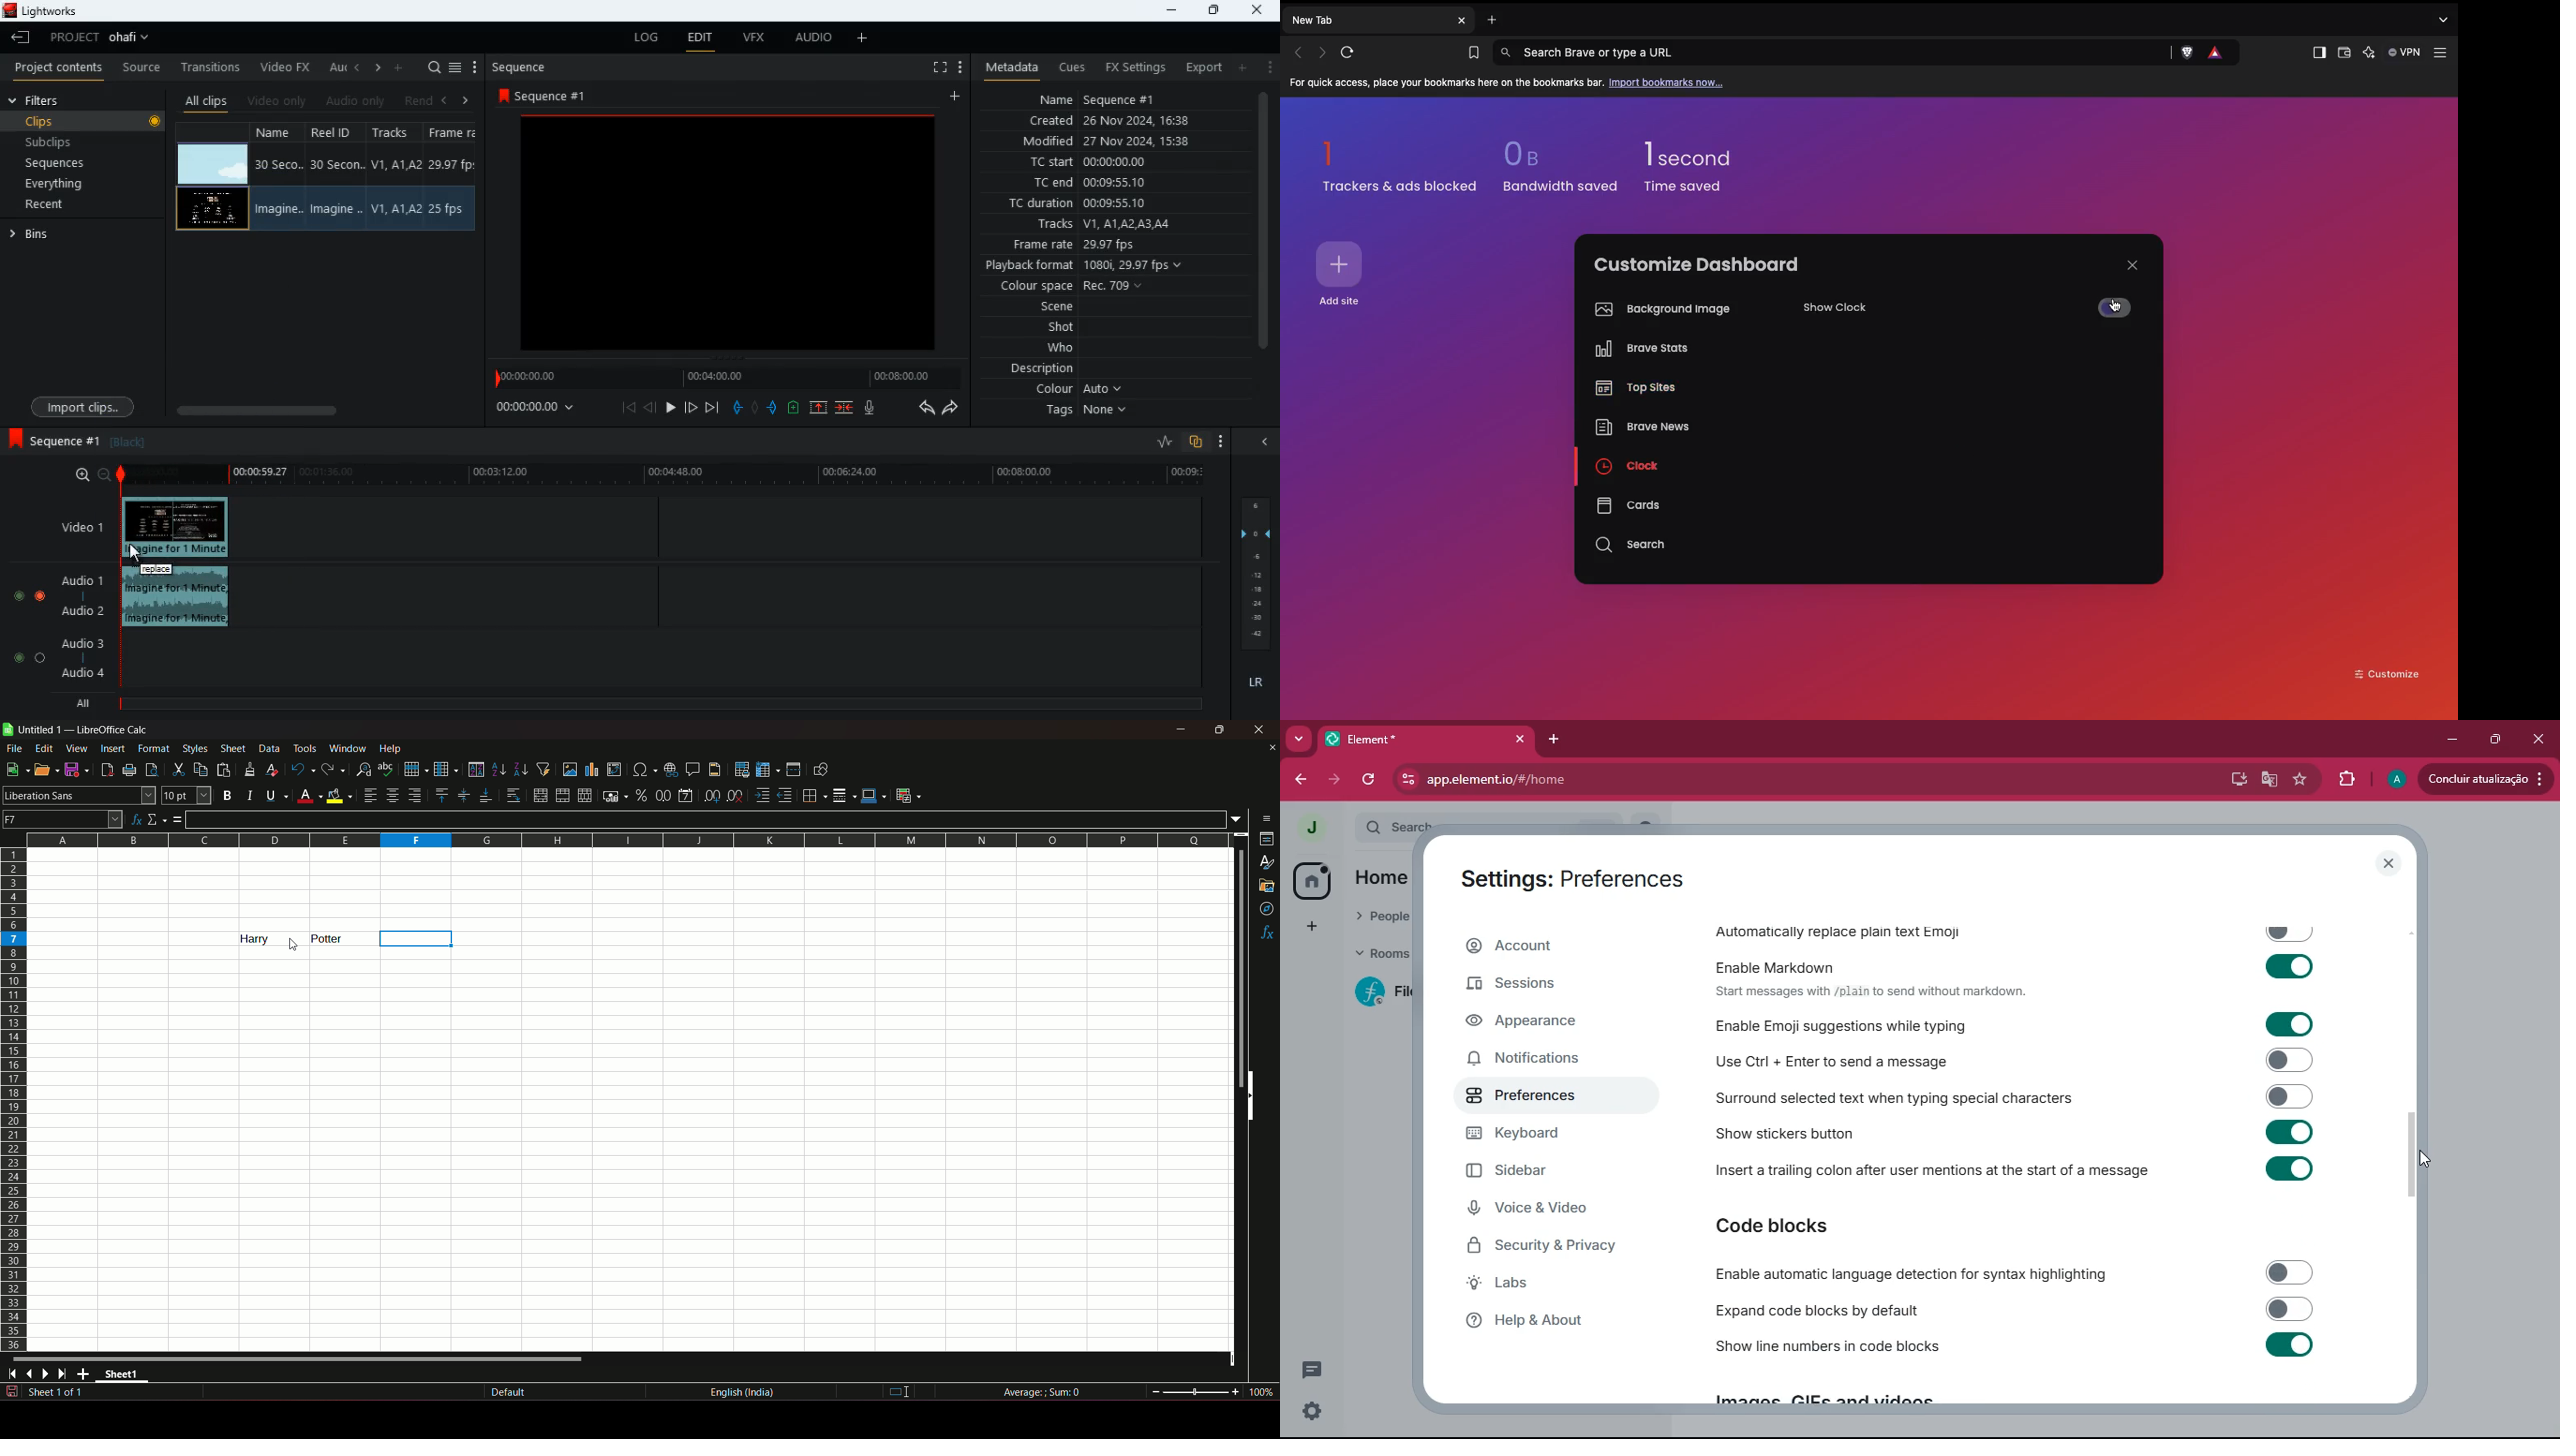 This screenshot has height=1456, width=2576. Describe the element at coordinates (639, 40) in the screenshot. I see `log` at that location.